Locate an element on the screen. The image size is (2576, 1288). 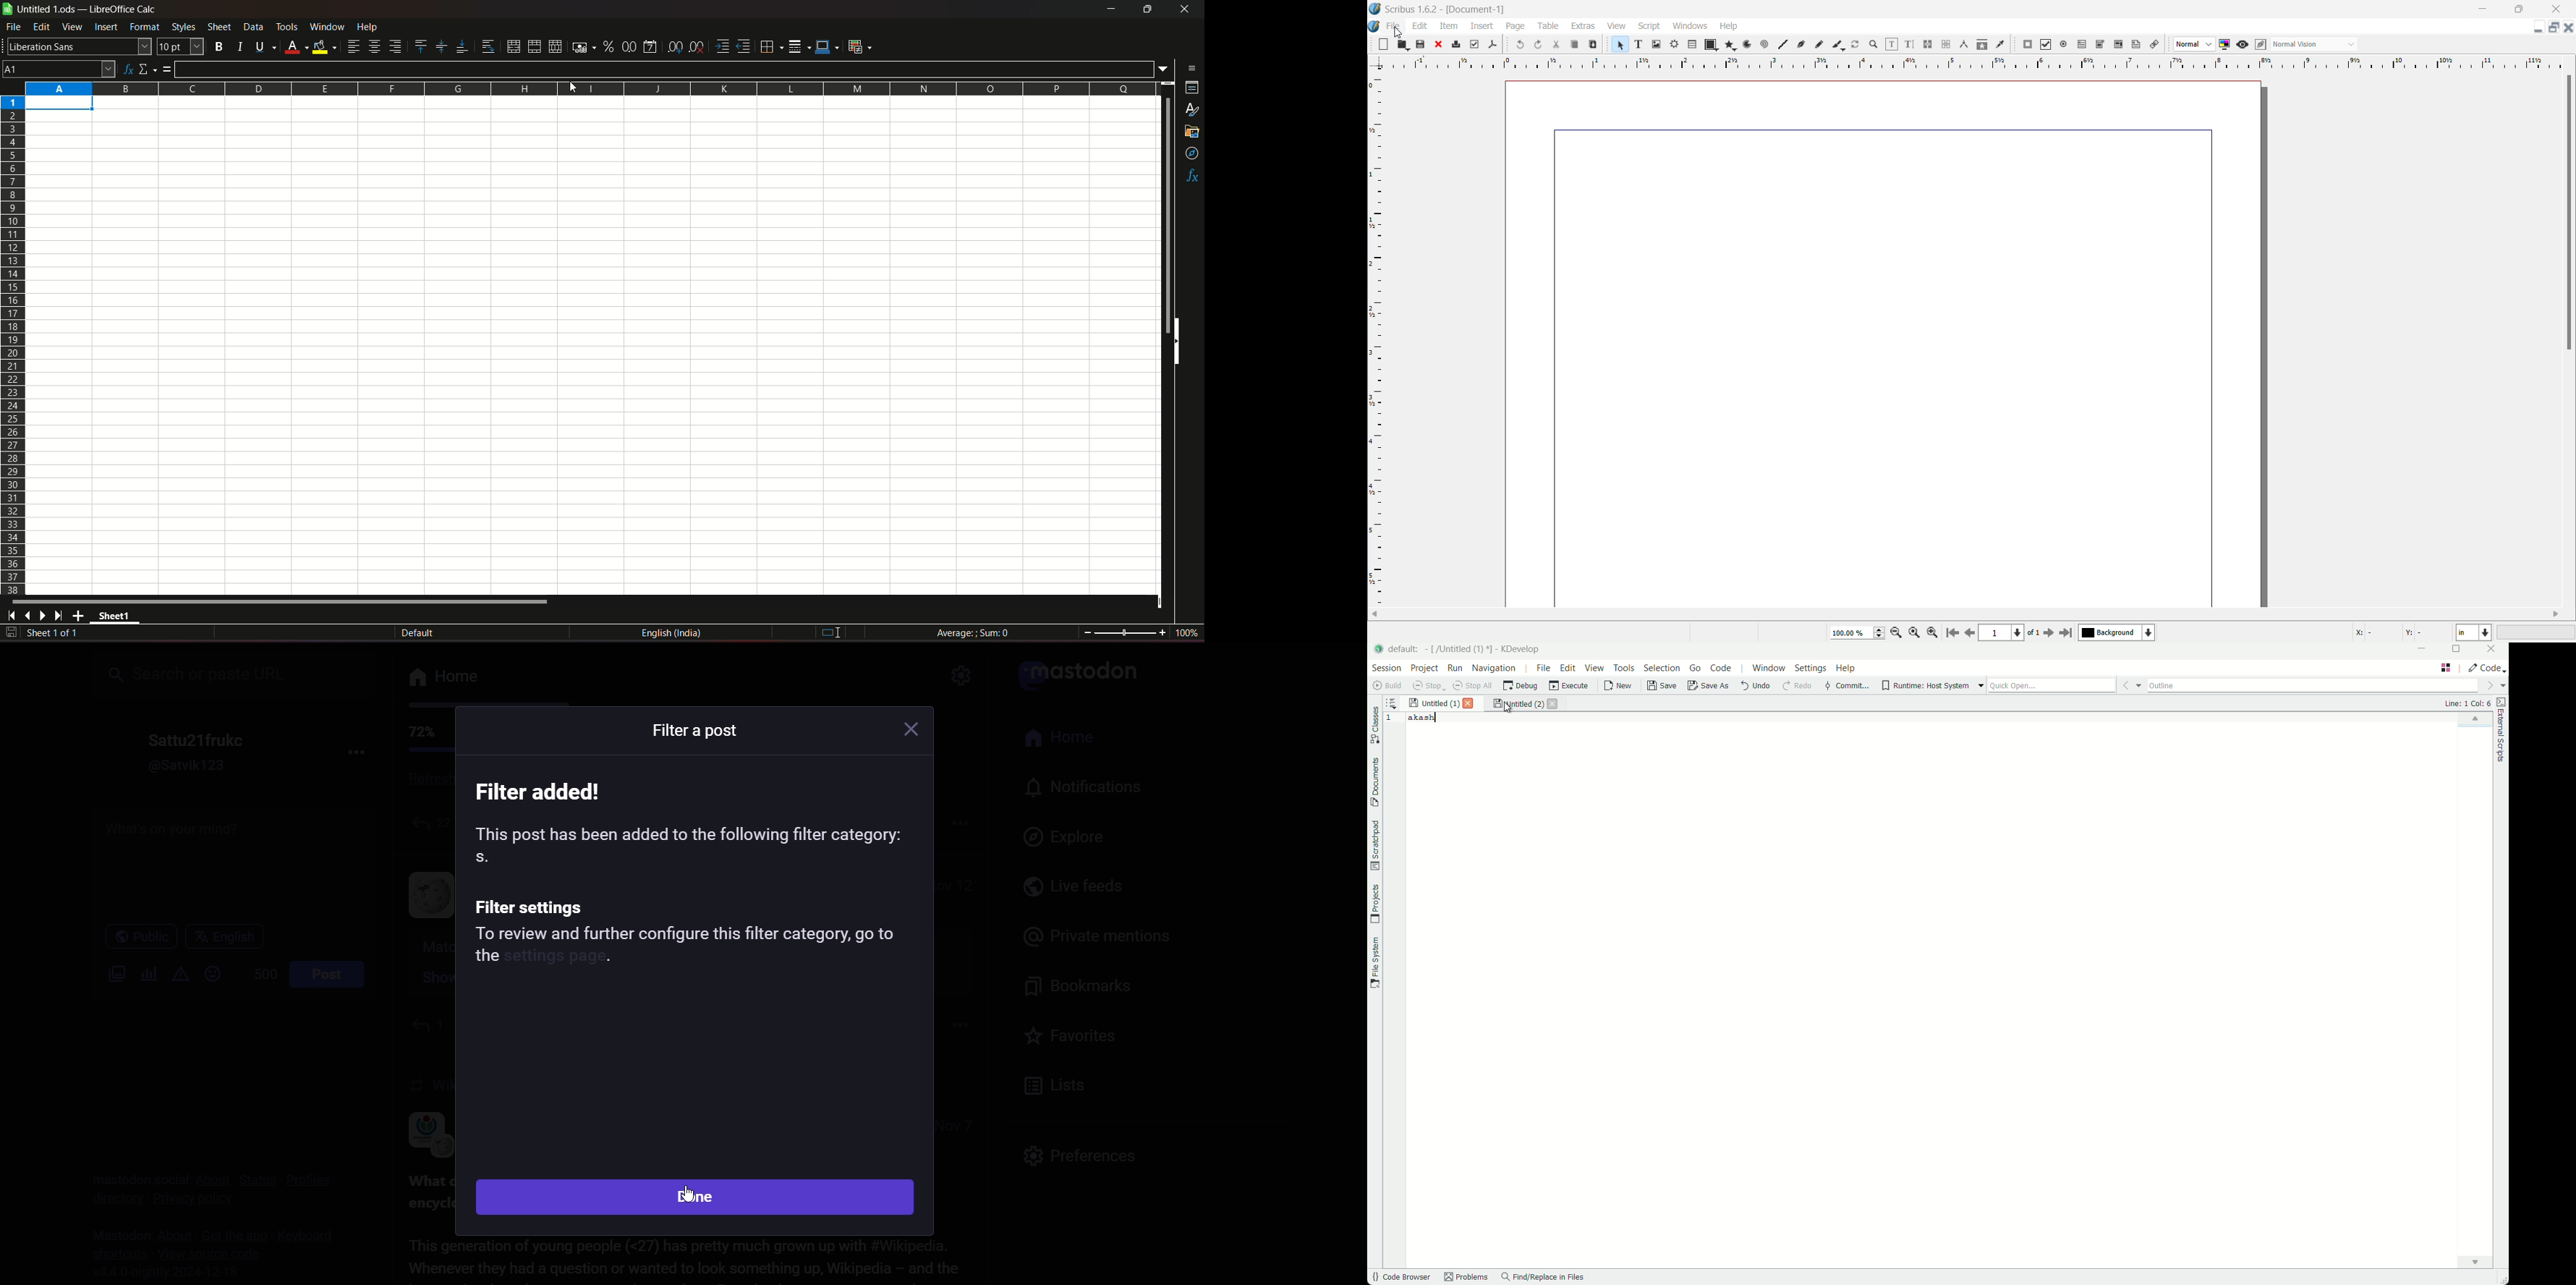
first sheet is located at coordinates (14, 616).